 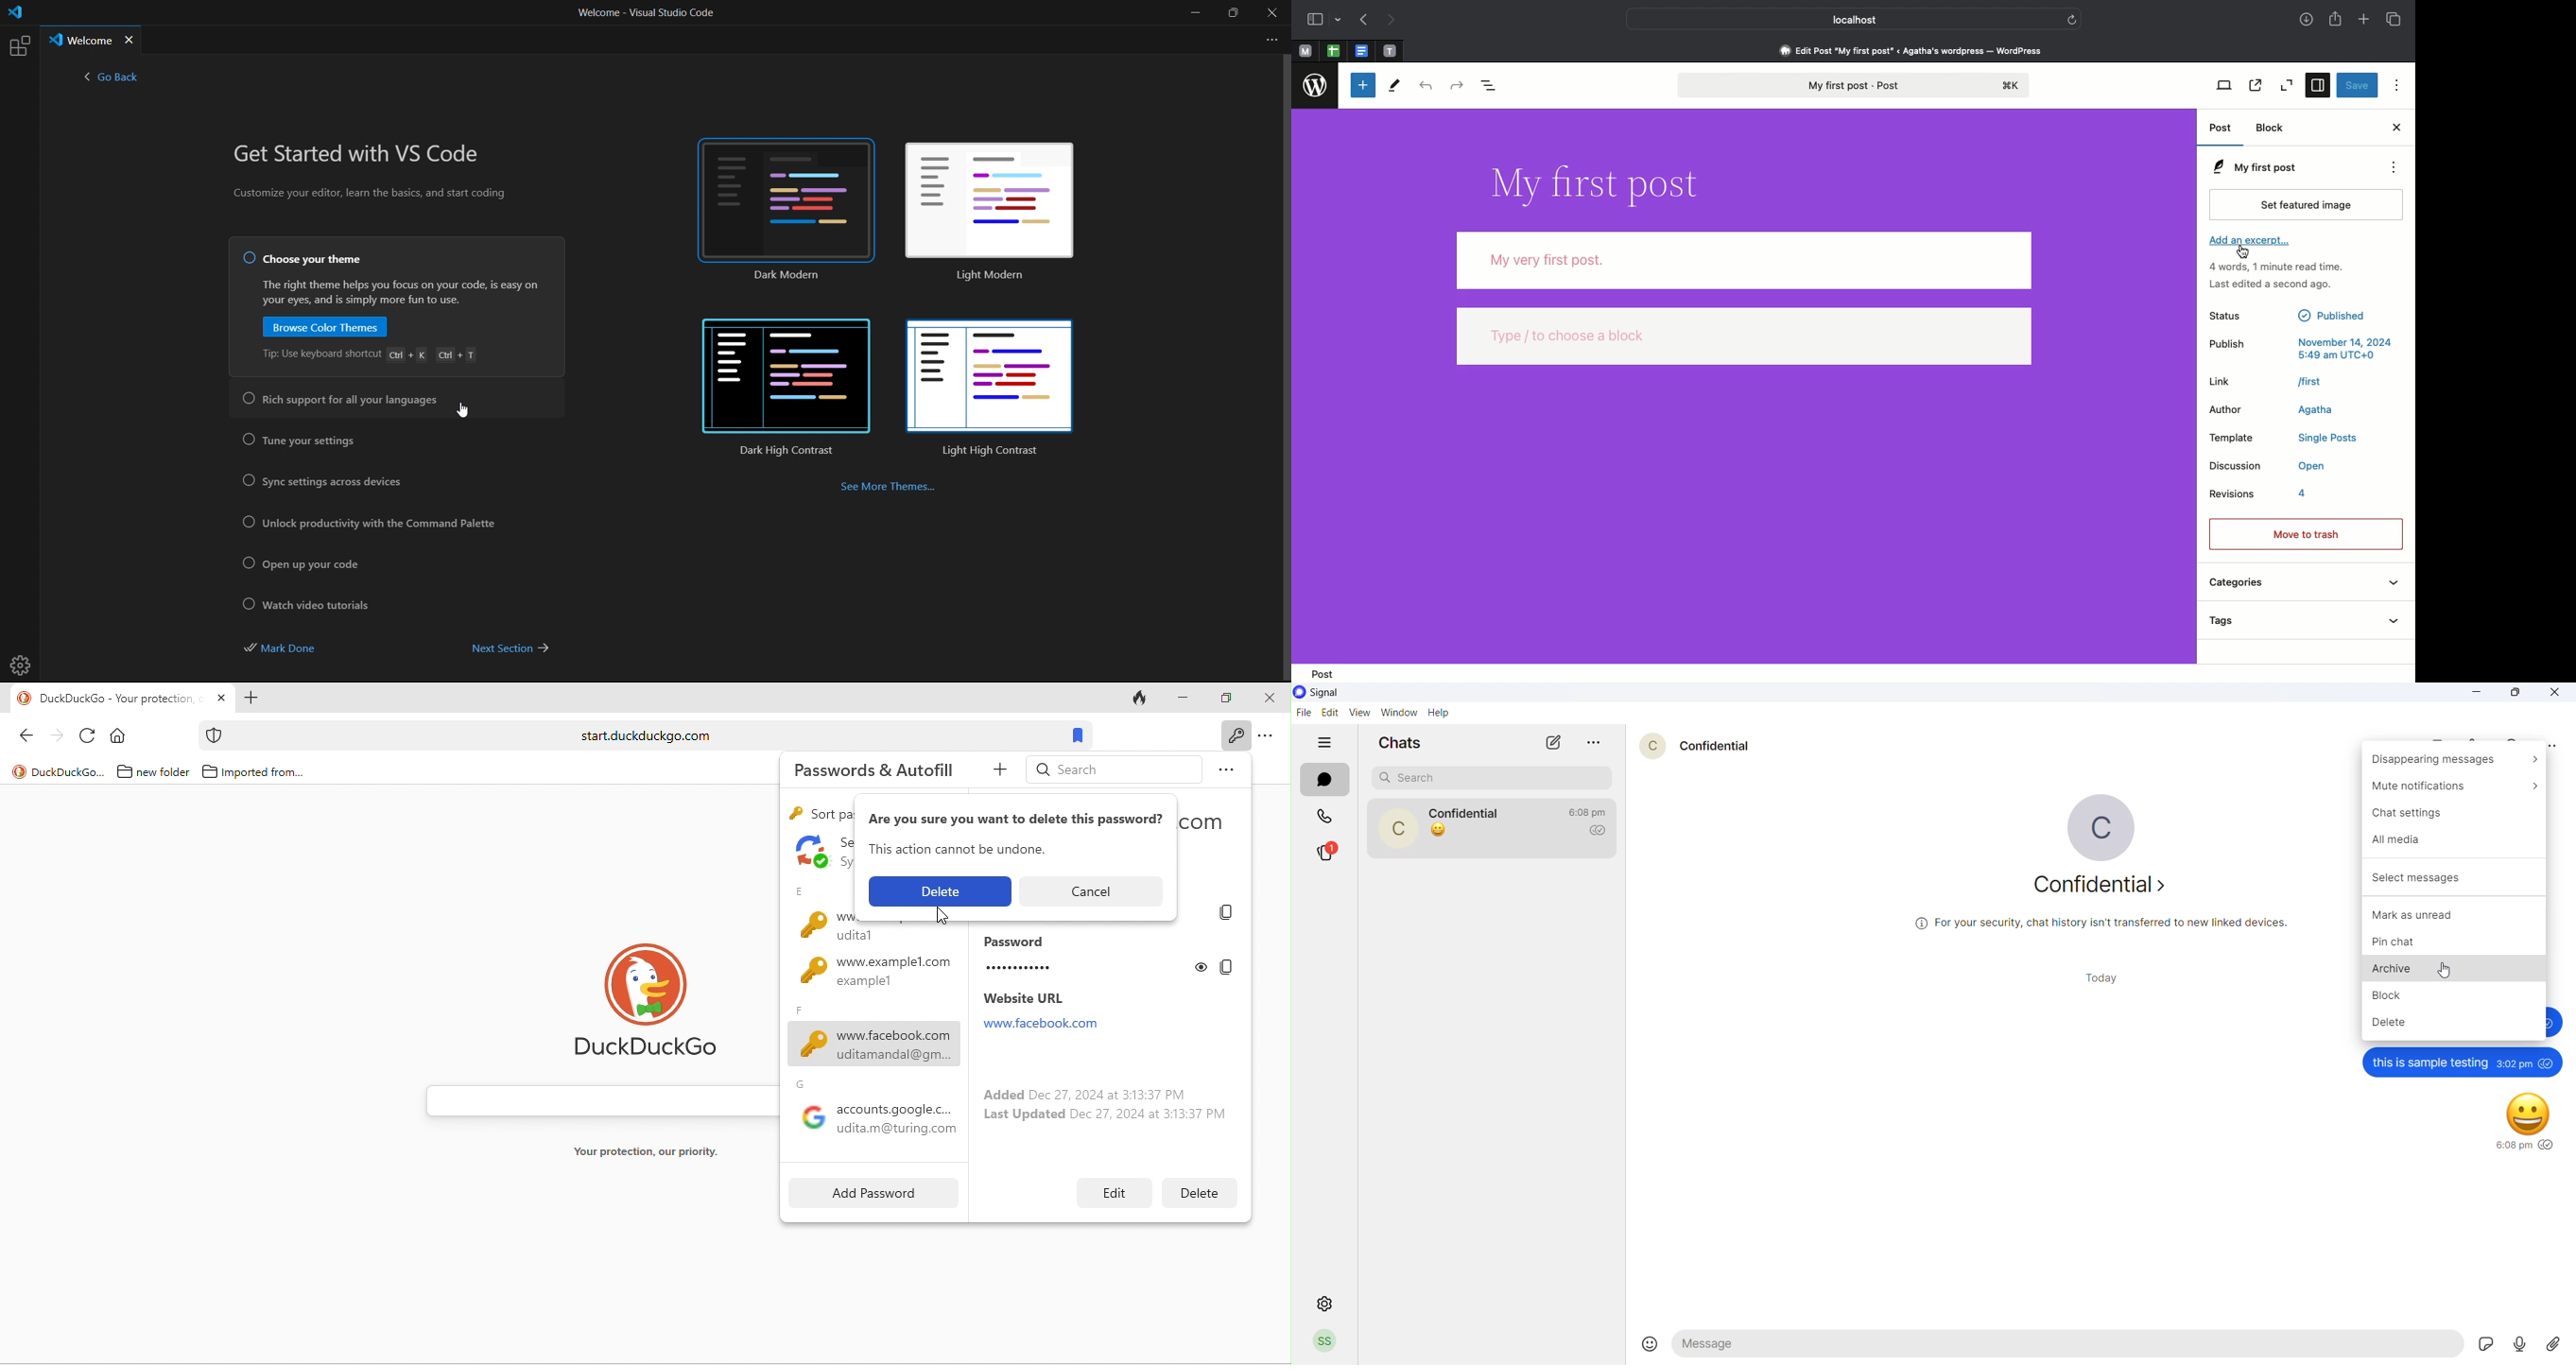 I want to click on mark done, so click(x=295, y=648).